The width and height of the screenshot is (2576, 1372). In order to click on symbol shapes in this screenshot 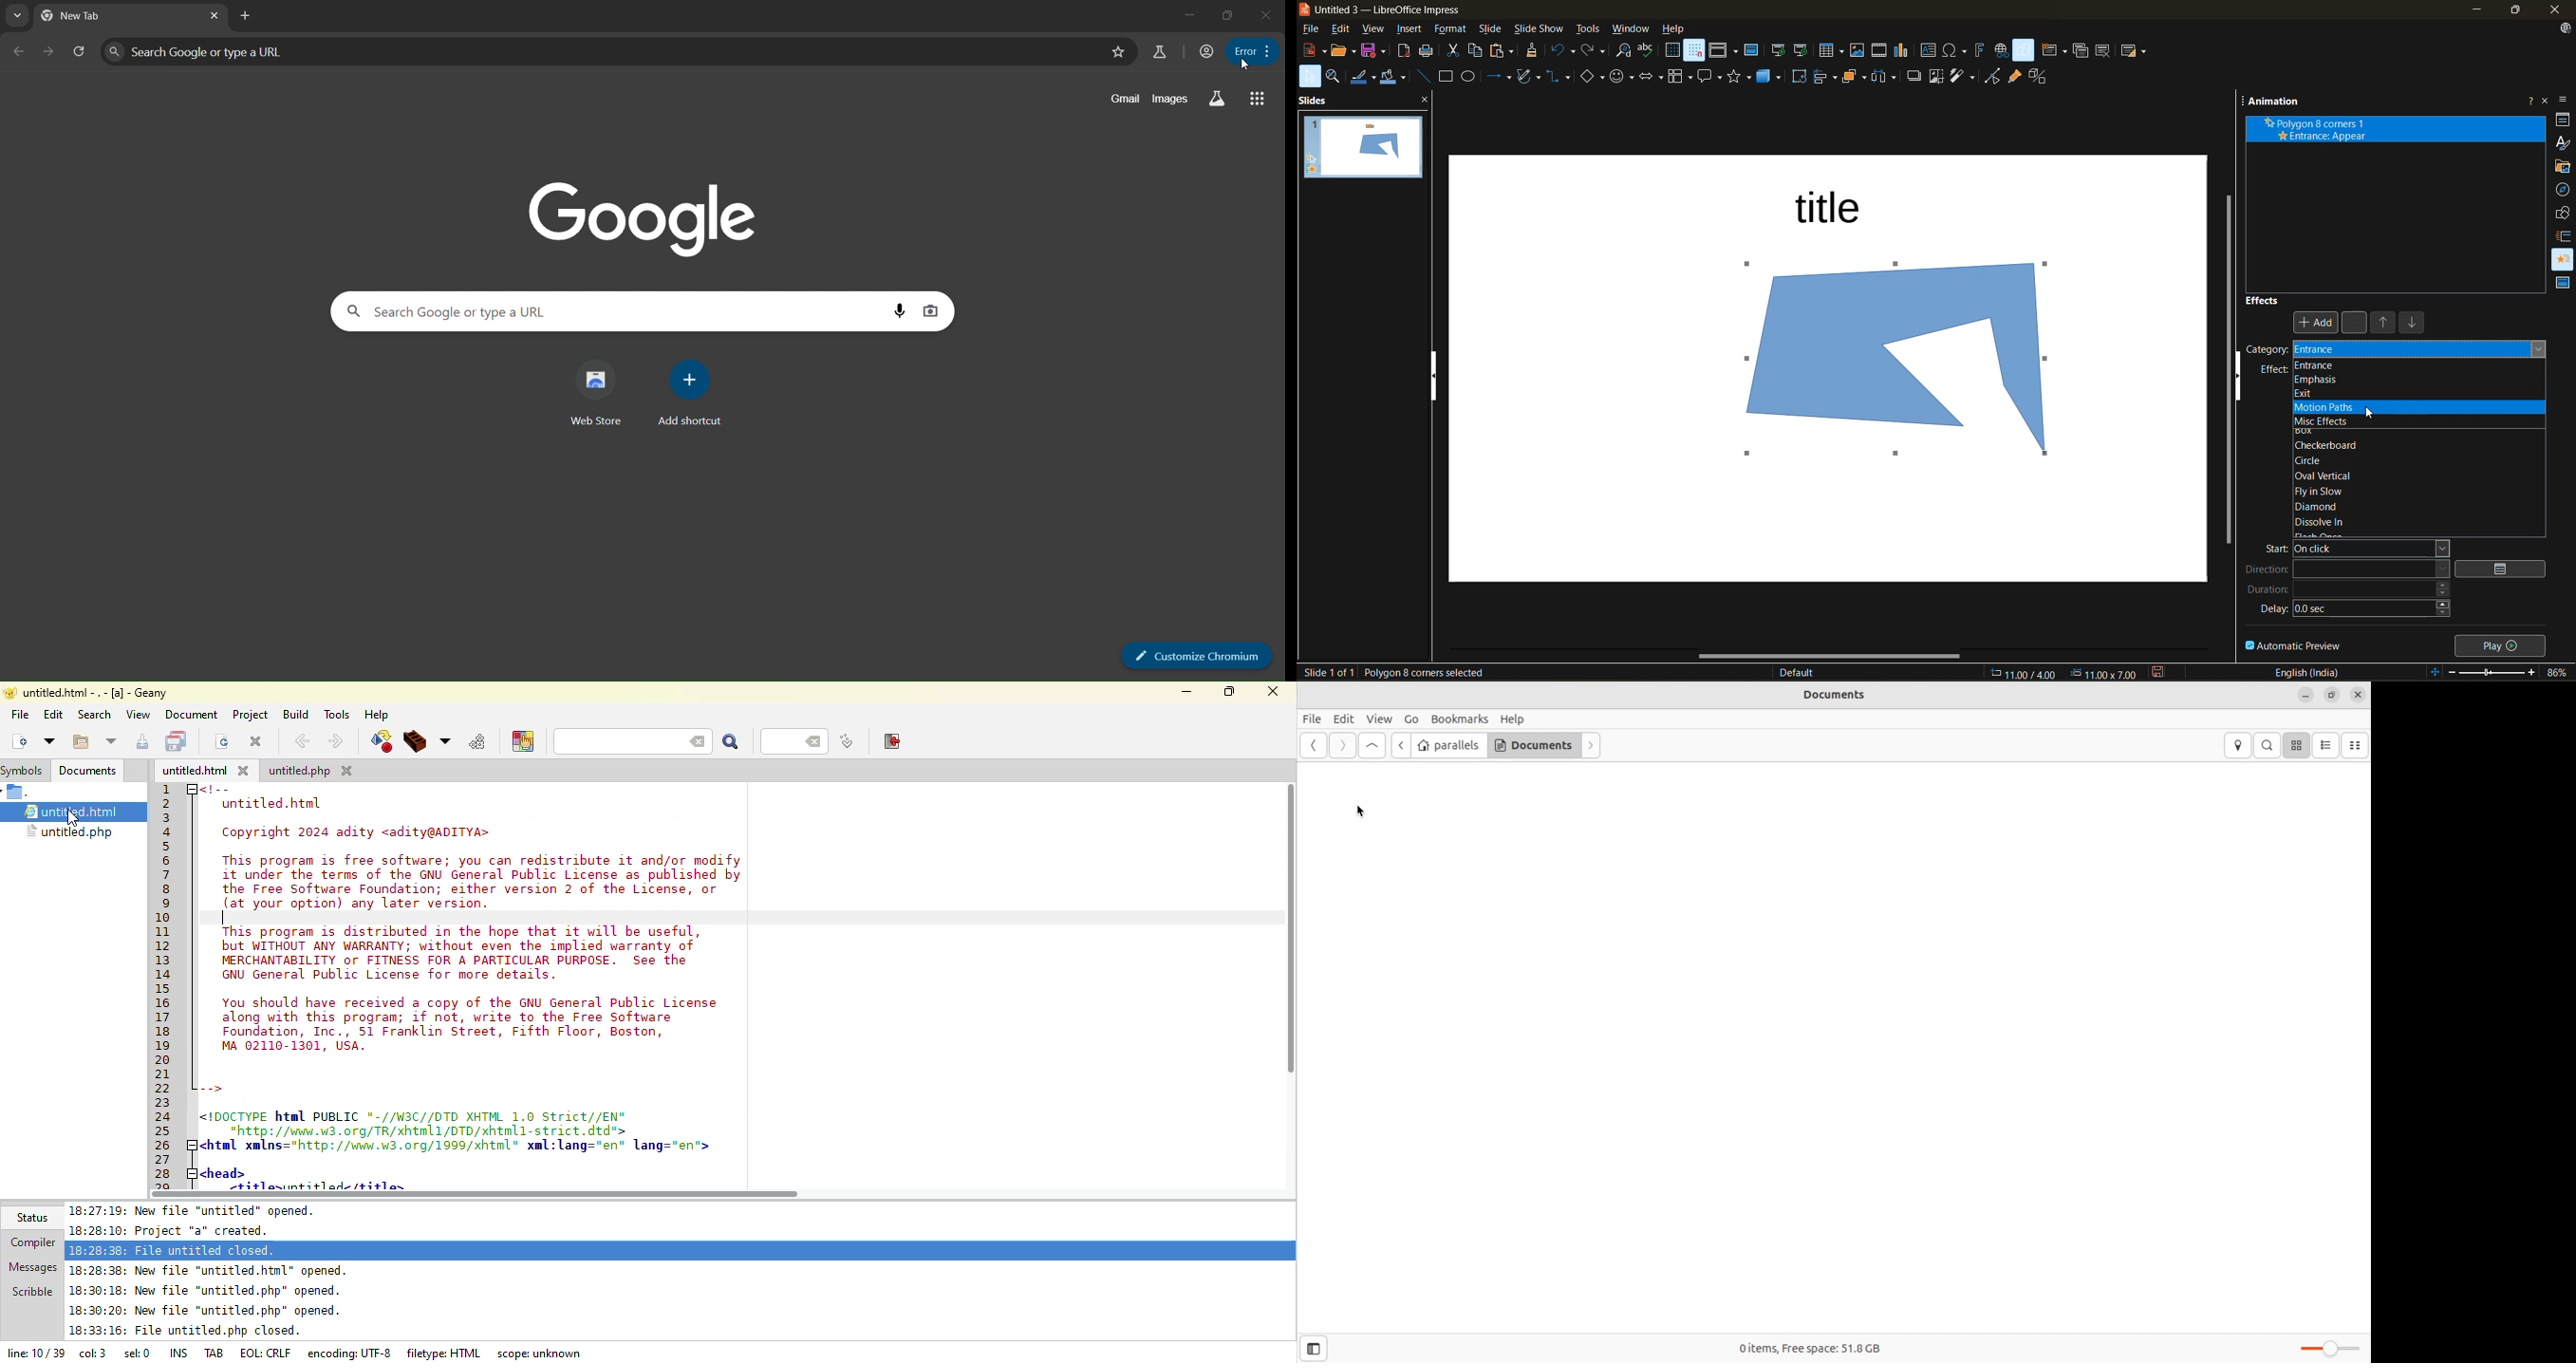, I will do `click(1623, 79)`.